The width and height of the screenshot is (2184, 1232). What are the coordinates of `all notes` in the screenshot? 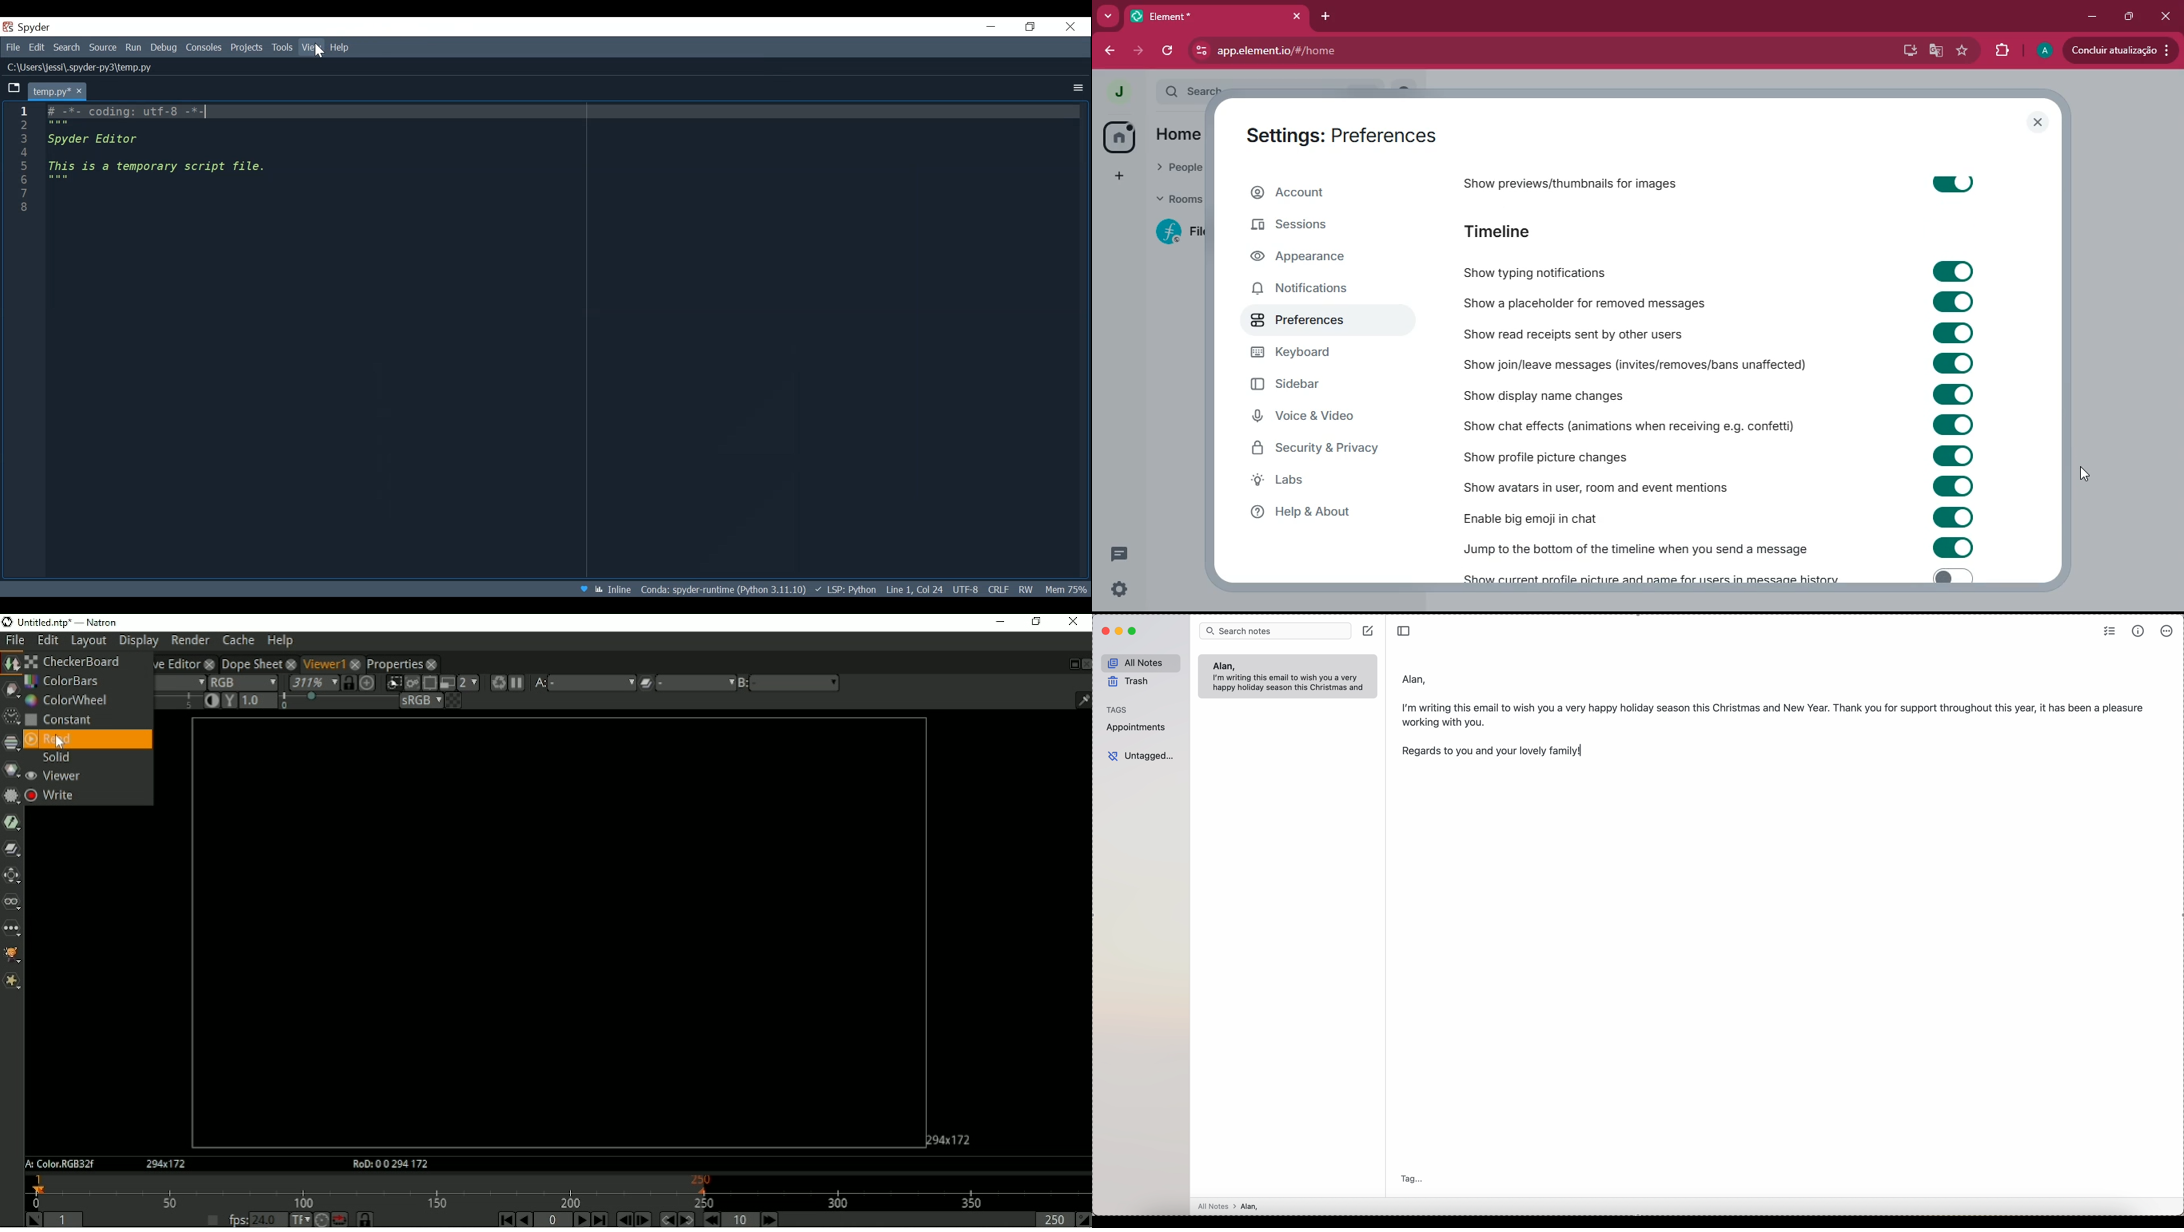 It's located at (1141, 663).